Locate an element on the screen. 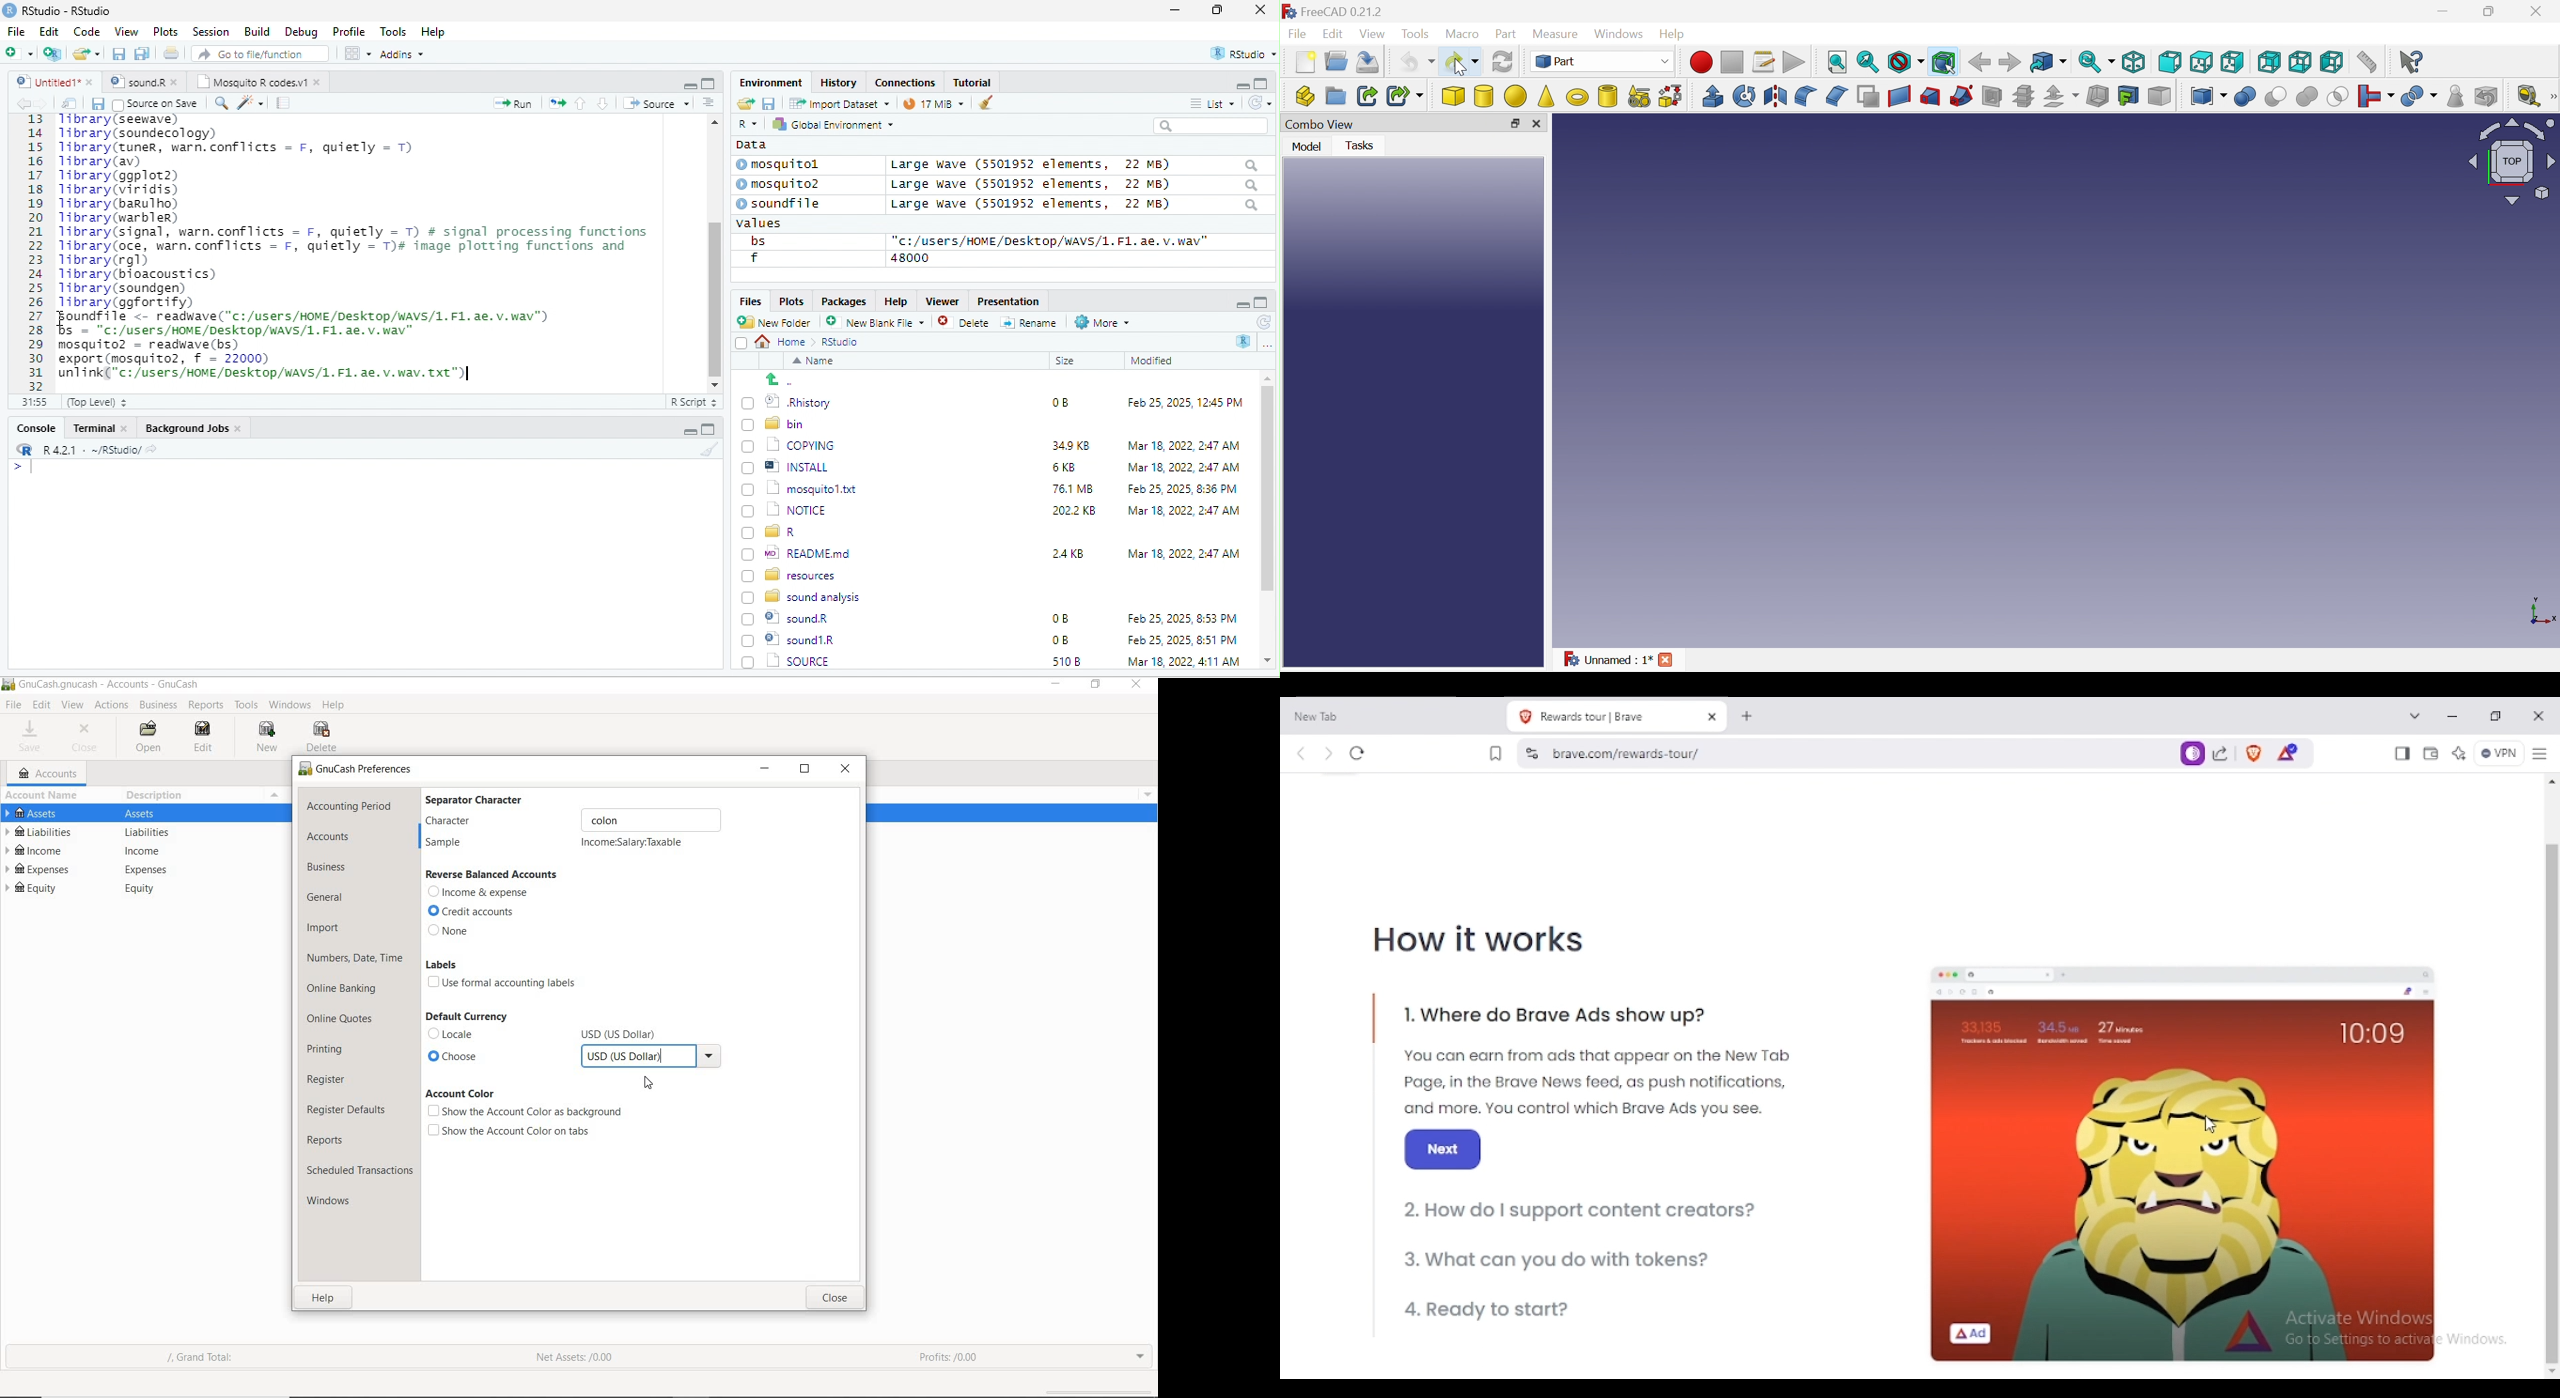 Image resolution: width=2576 pixels, height=1400 pixels. Viewer is located at coordinates (940, 302).